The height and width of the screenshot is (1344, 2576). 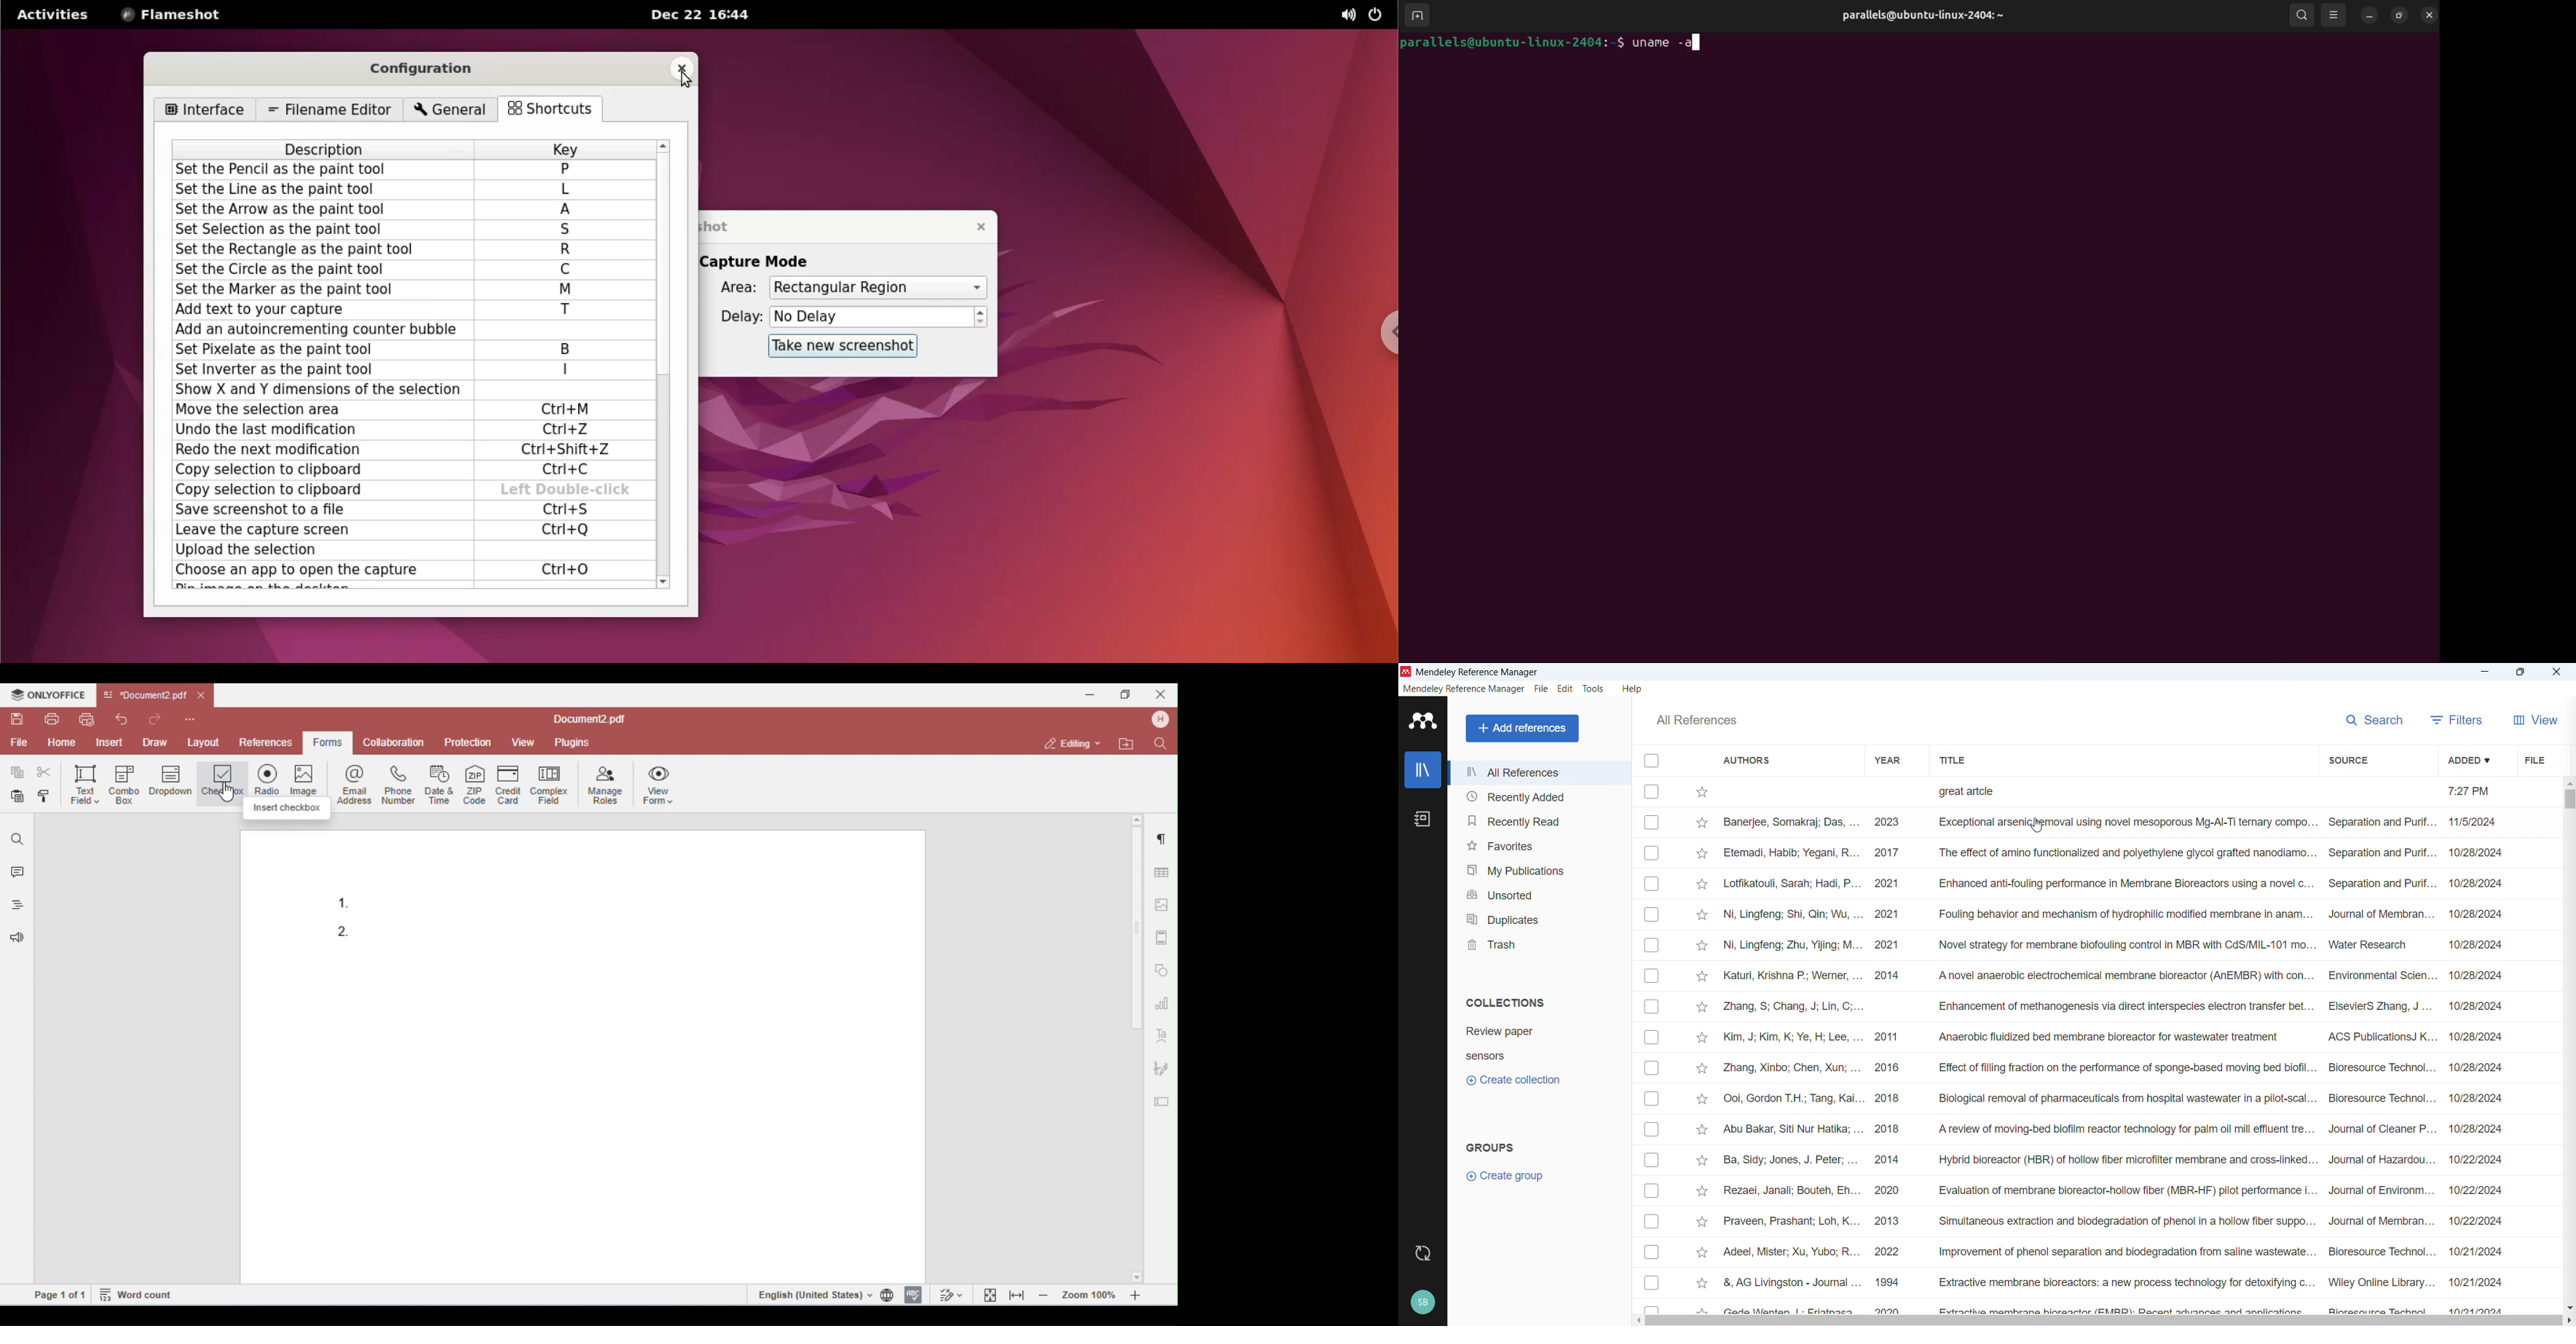 I want to click on Source of individual entries , so click(x=2381, y=1048).